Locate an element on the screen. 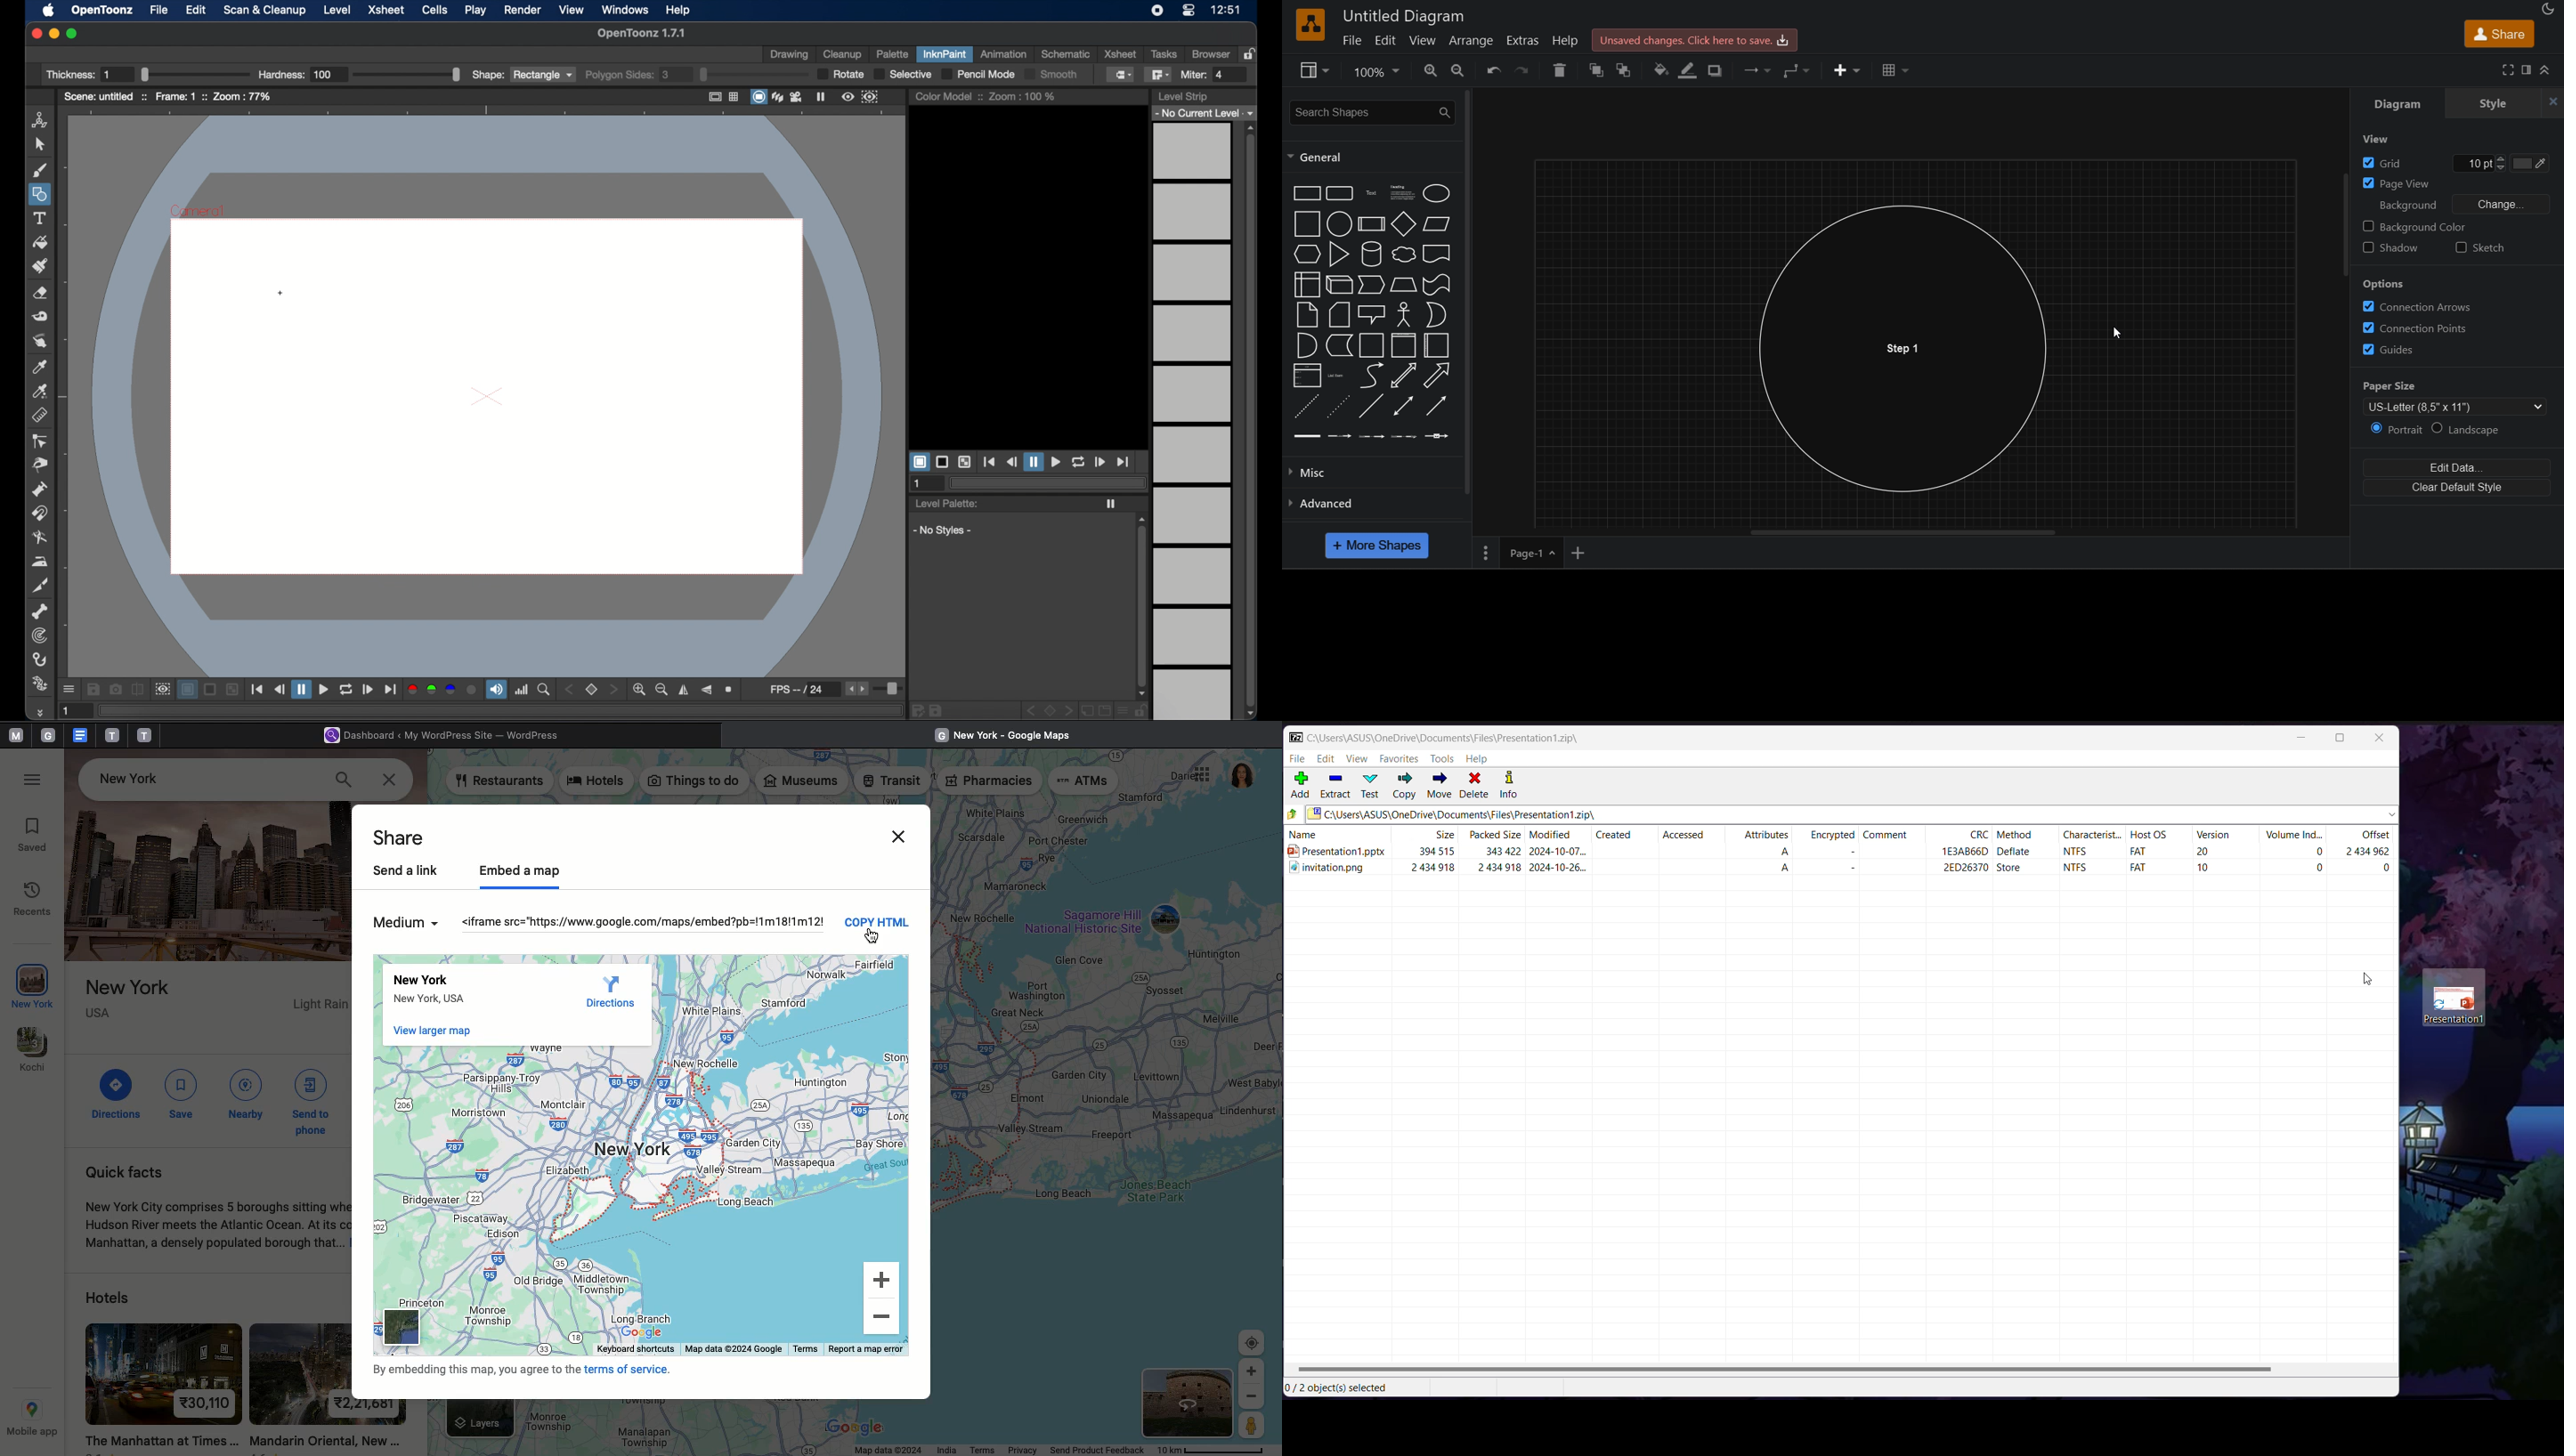  file is located at coordinates (1354, 41).